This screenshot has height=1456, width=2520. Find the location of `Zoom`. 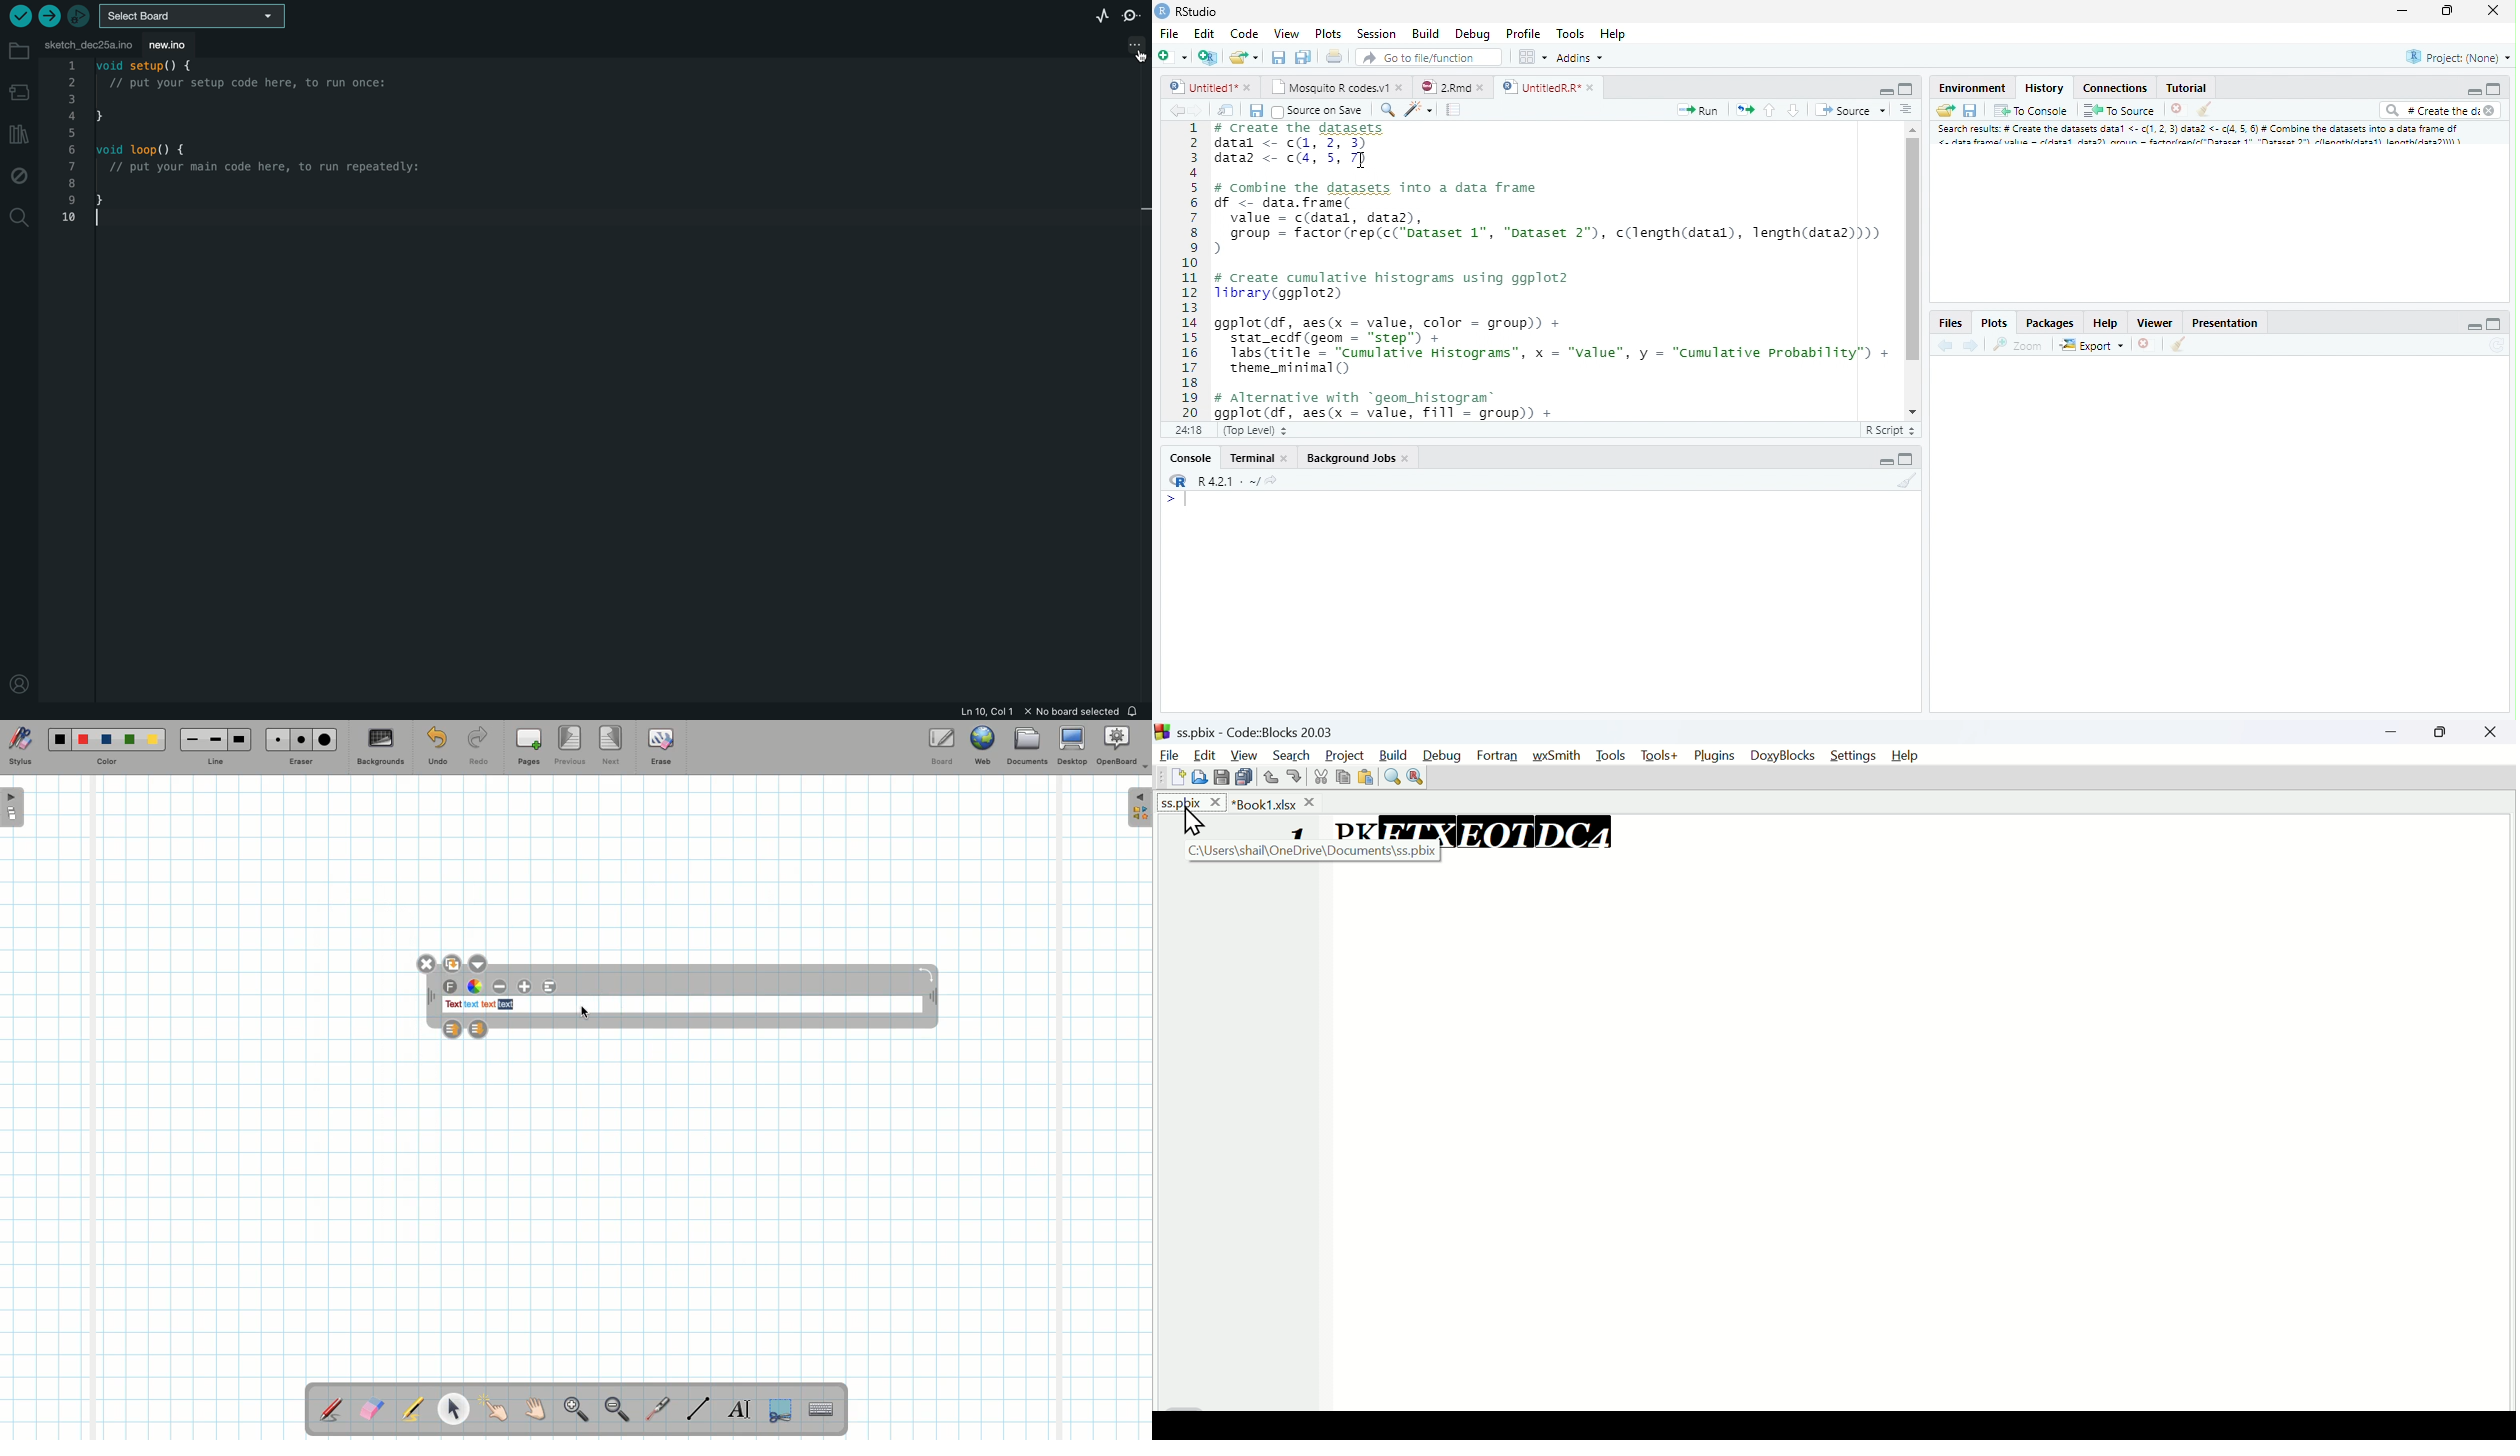

Zoom is located at coordinates (2016, 346).